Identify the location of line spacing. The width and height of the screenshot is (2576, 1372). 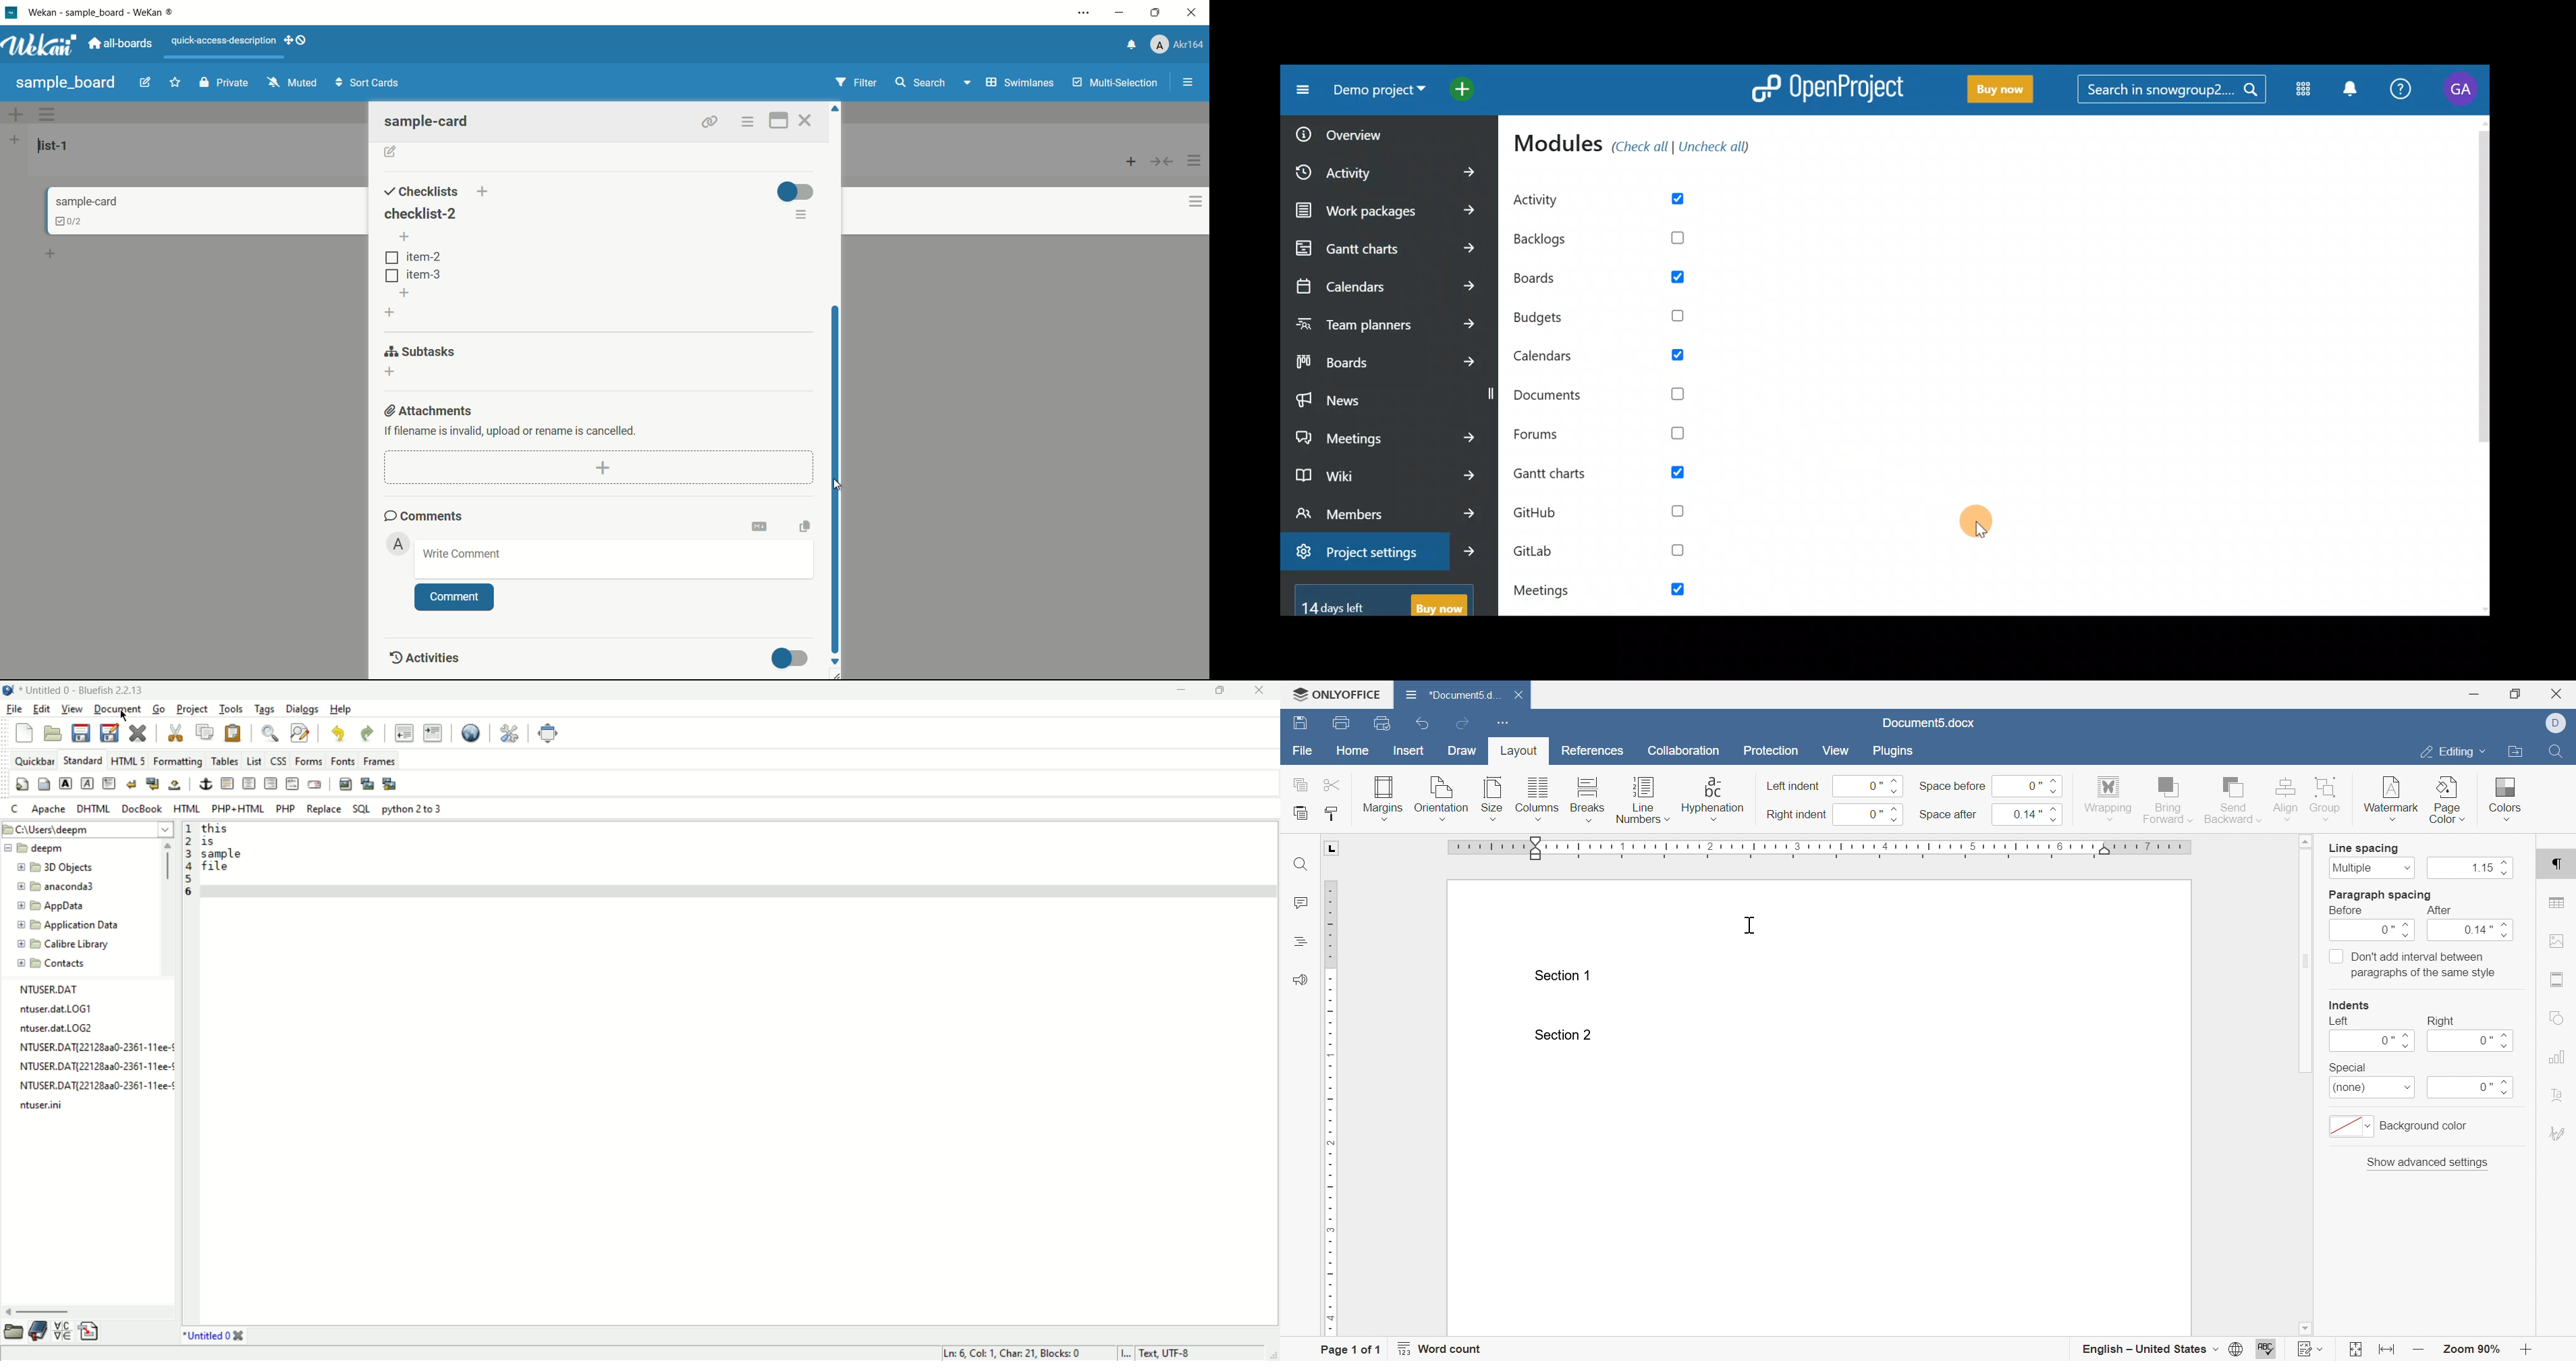
(2364, 849).